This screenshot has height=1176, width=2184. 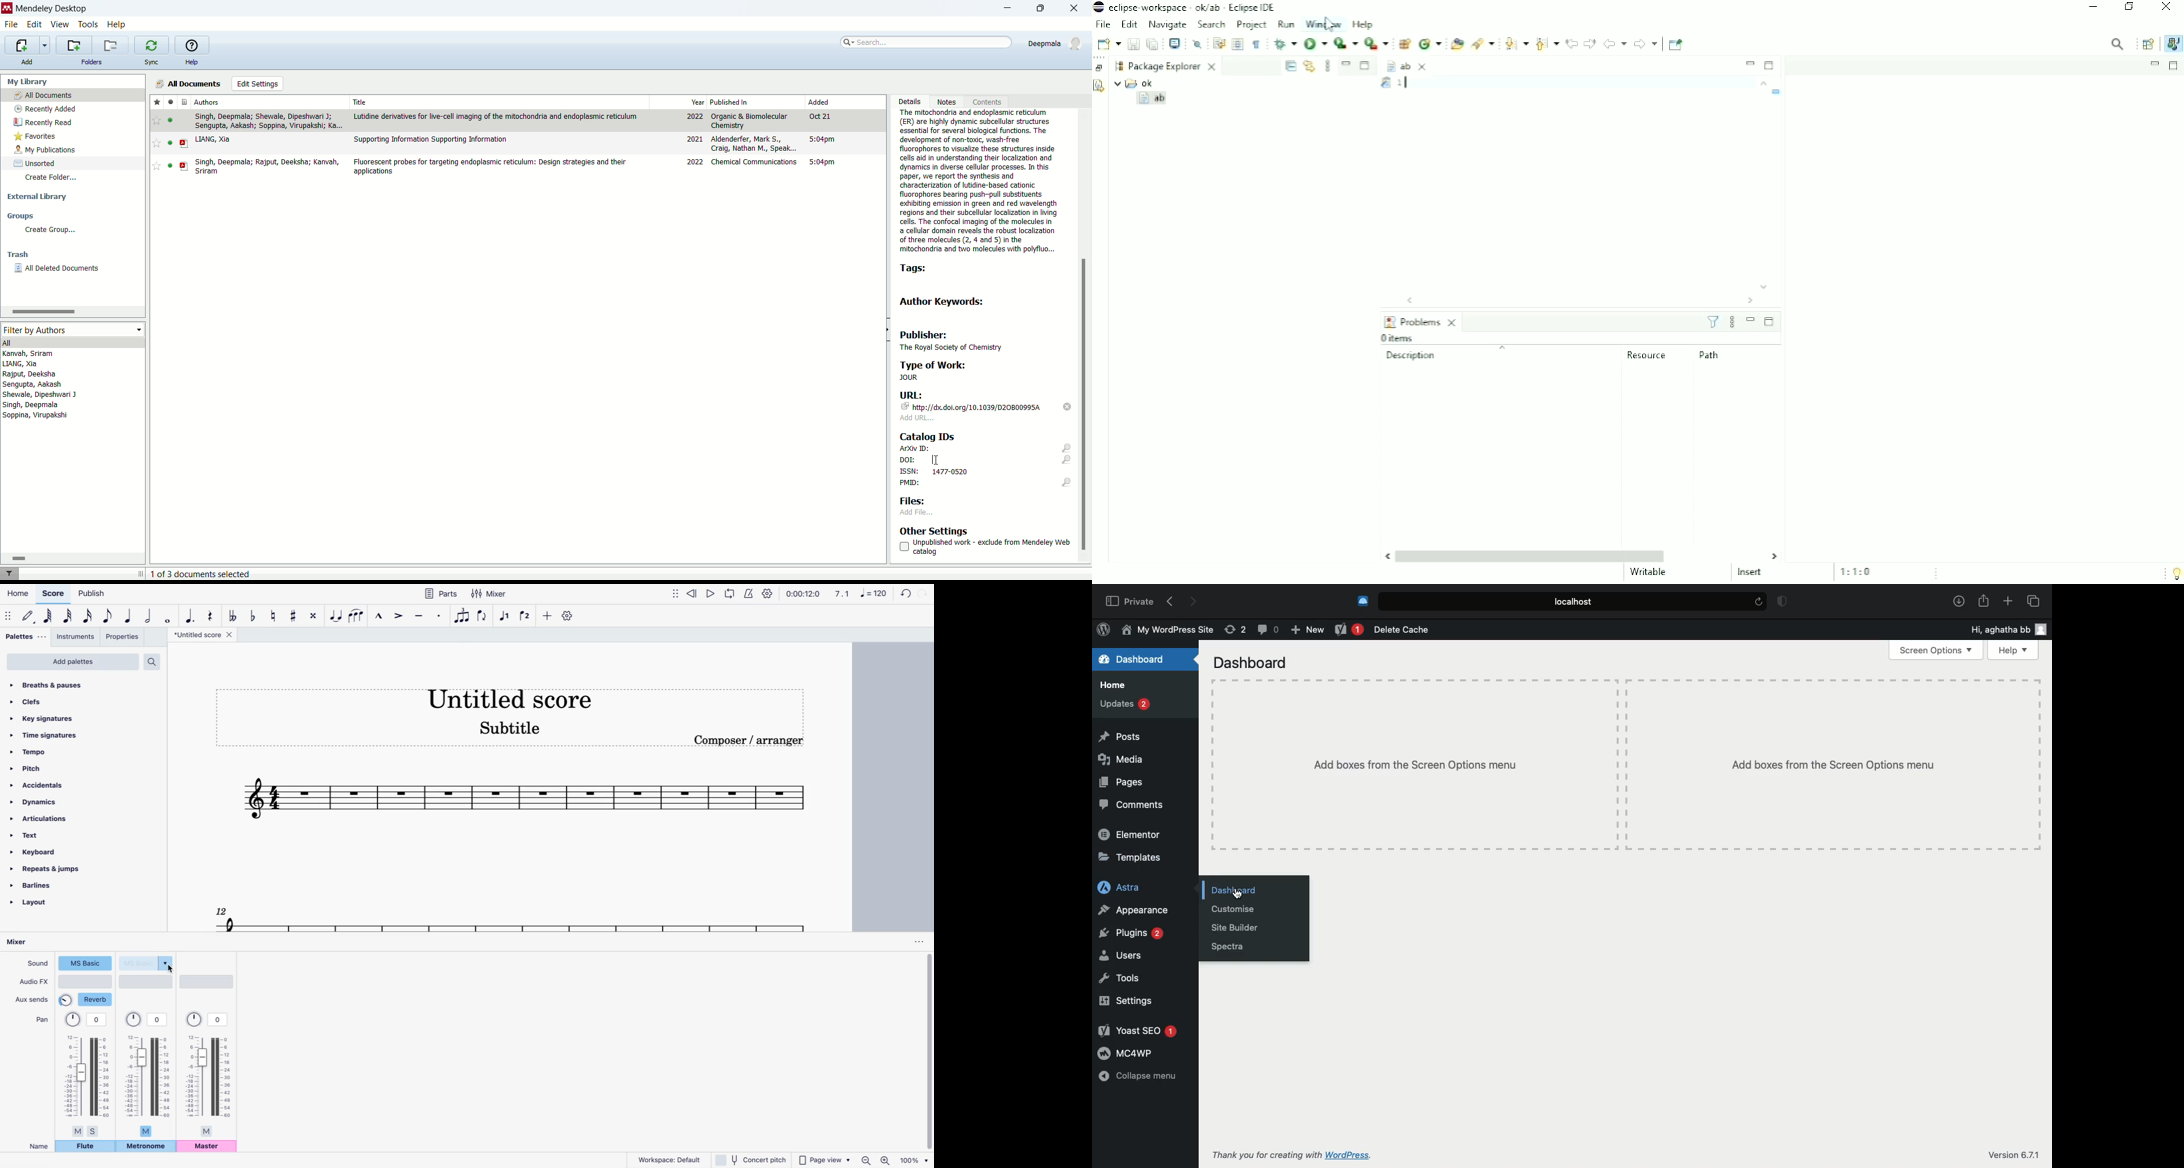 What do you see at coordinates (1002, 10) in the screenshot?
I see `minimize` at bounding box center [1002, 10].